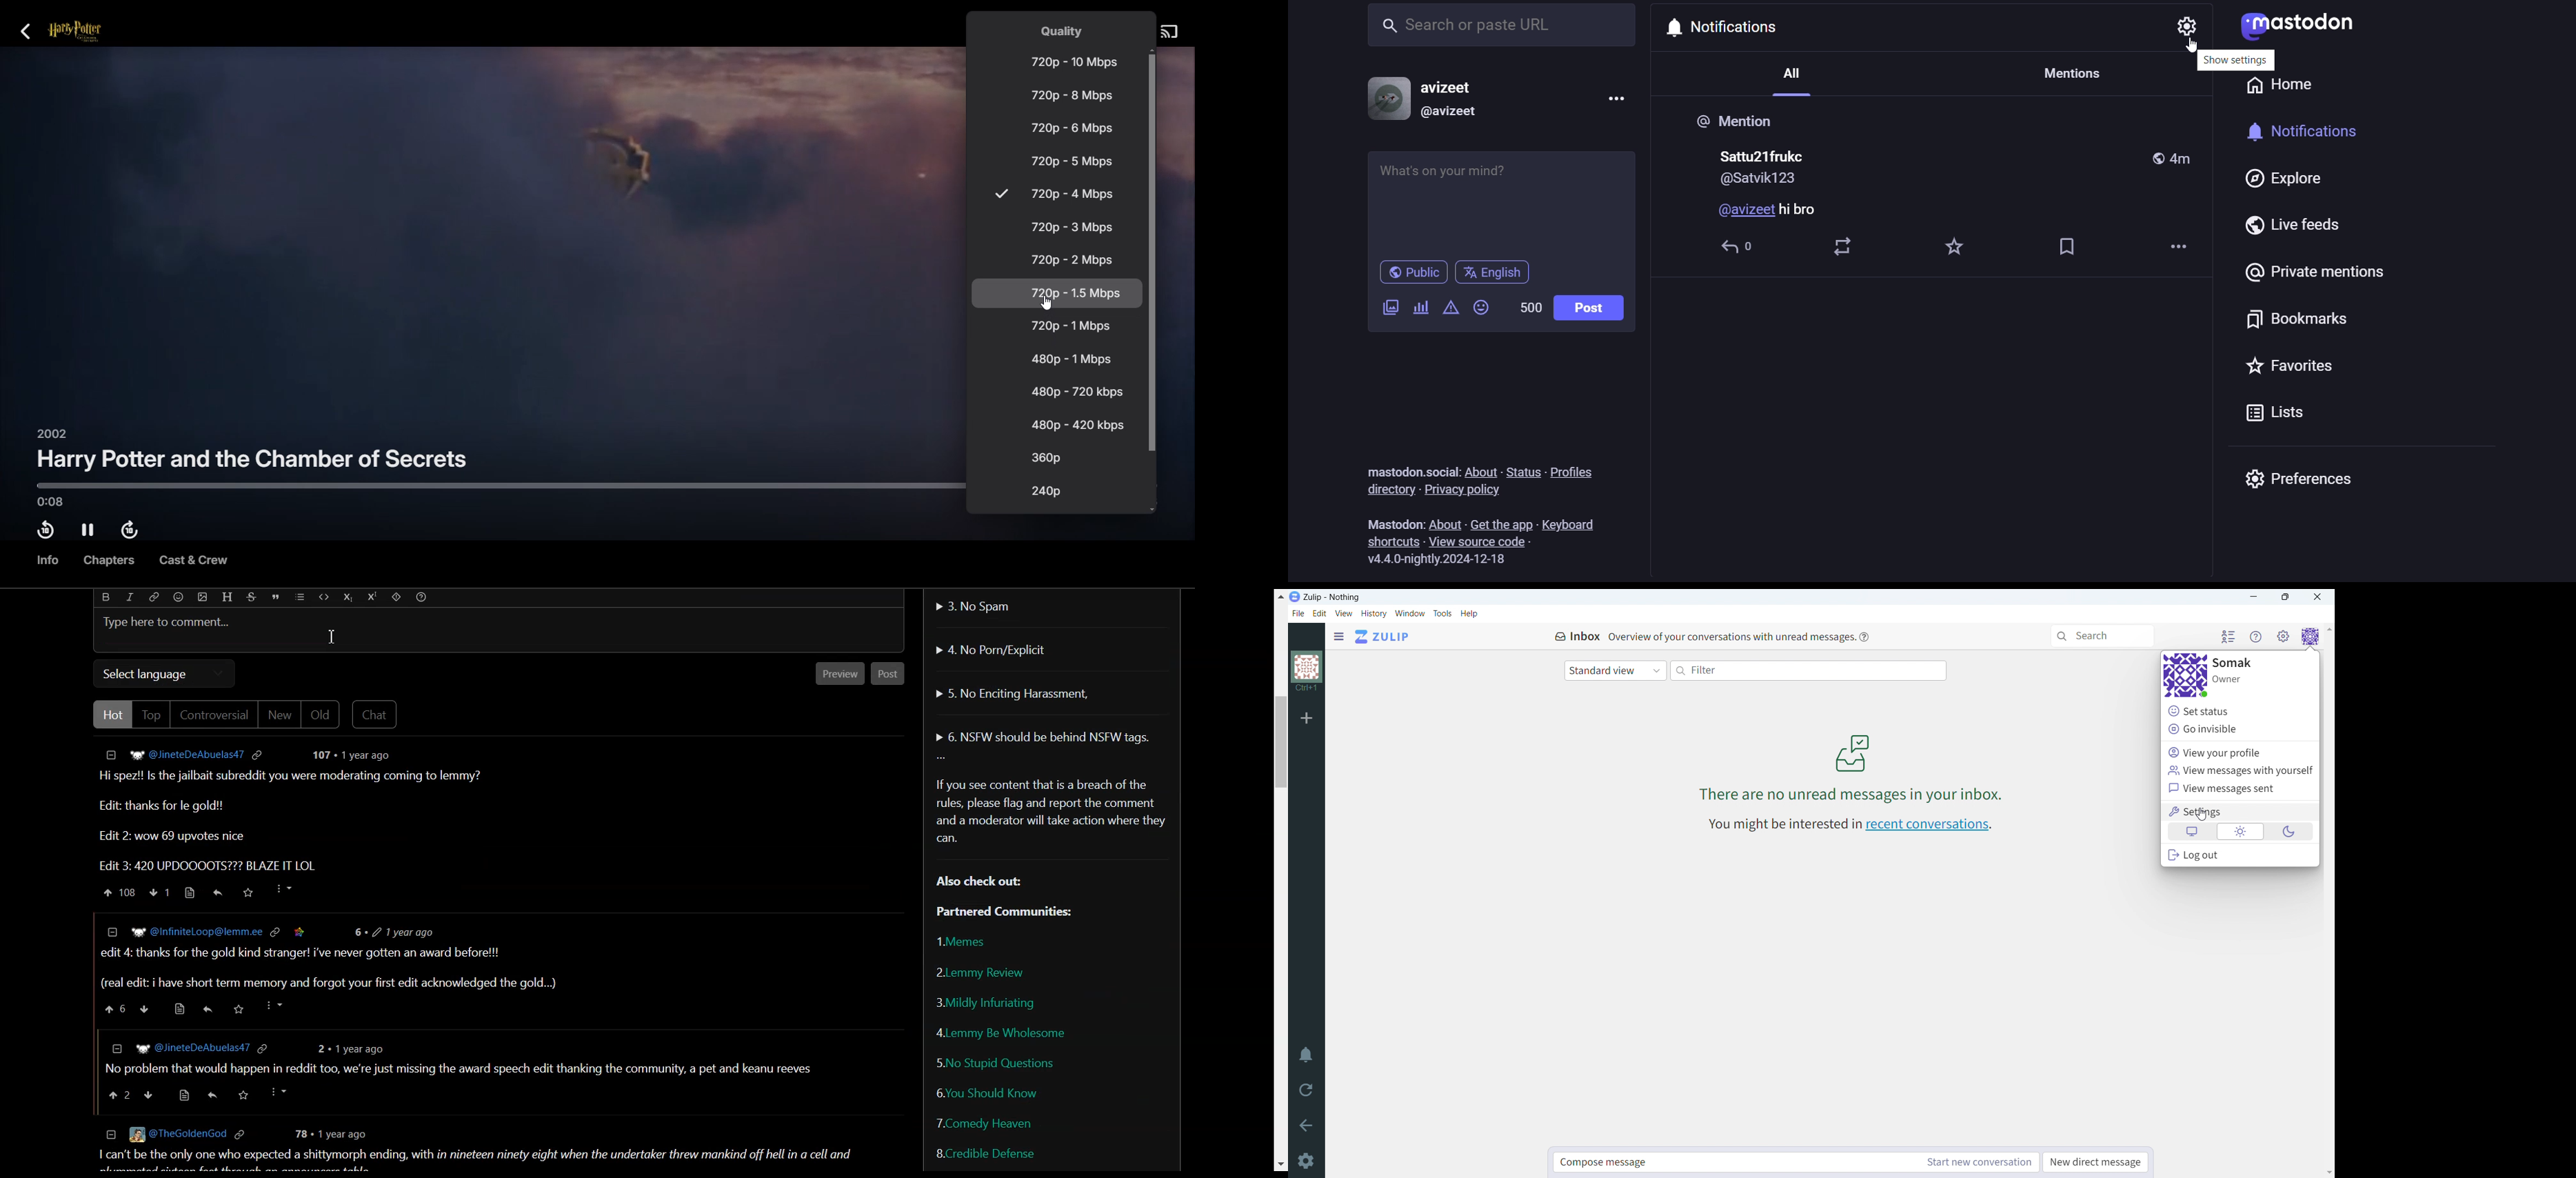 The image size is (2576, 1204). What do you see at coordinates (1762, 180) in the screenshot?
I see `@satvik@123` at bounding box center [1762, 180].